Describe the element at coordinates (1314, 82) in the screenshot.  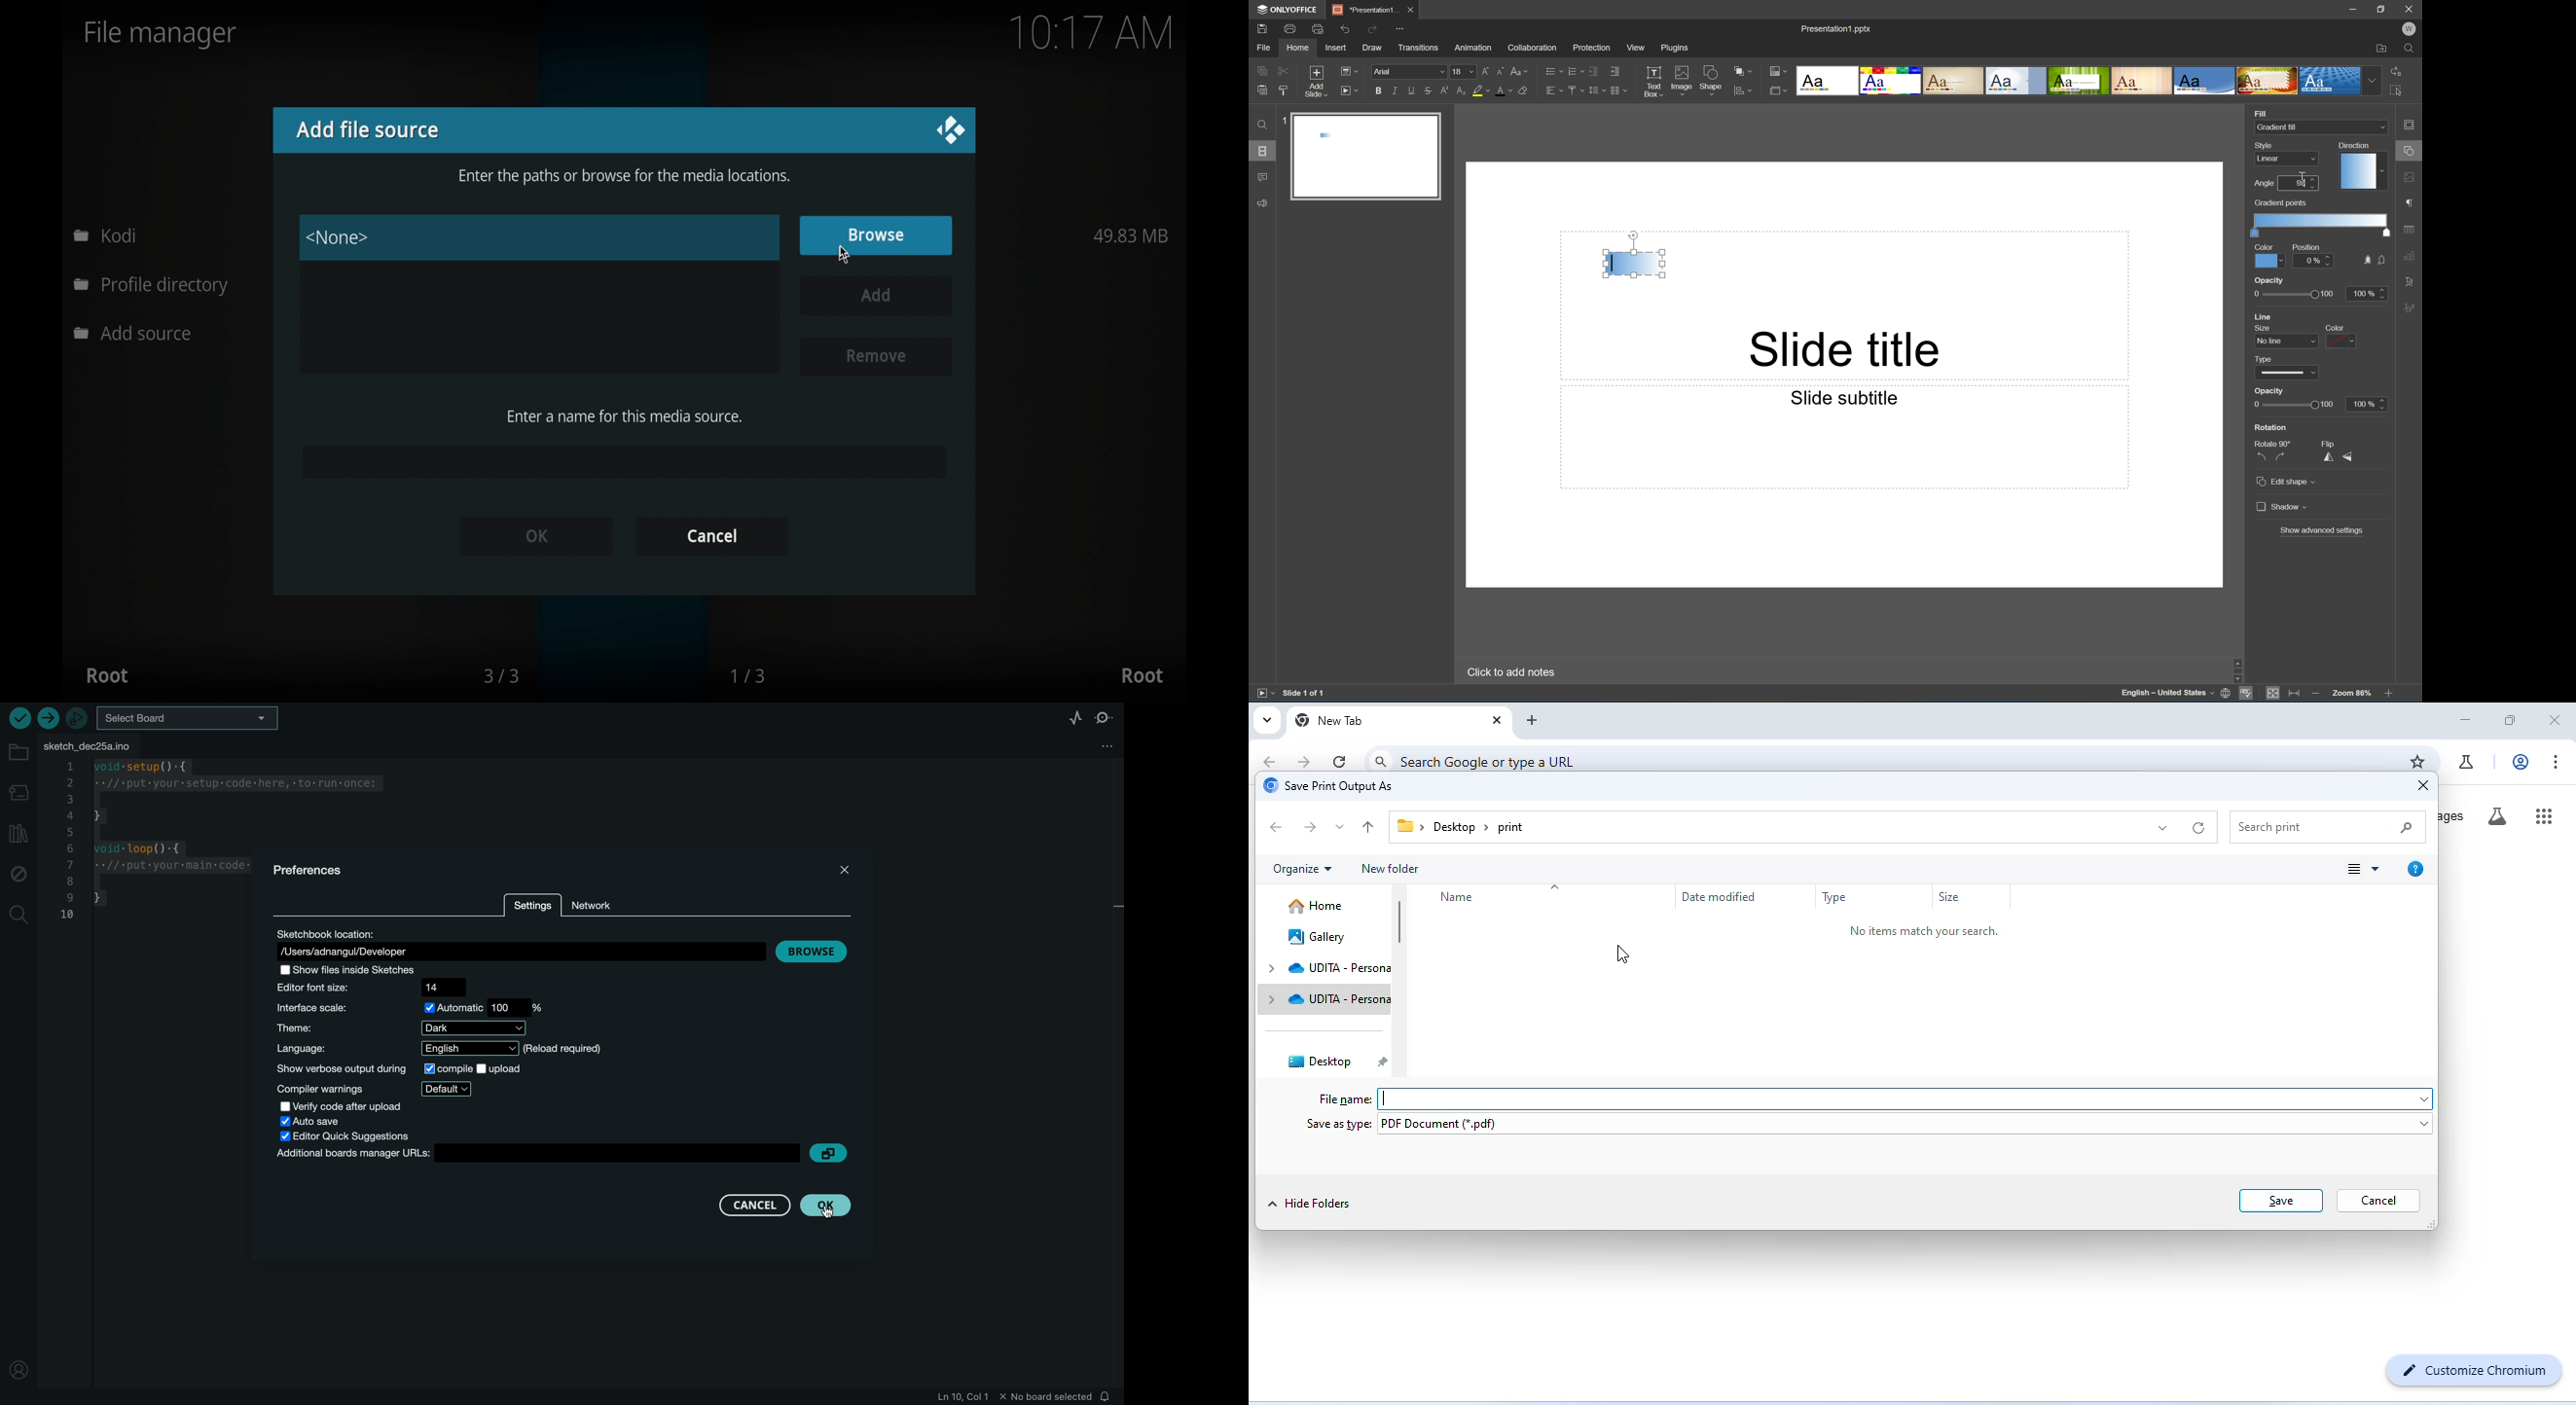
I see `Add slide` at that location.